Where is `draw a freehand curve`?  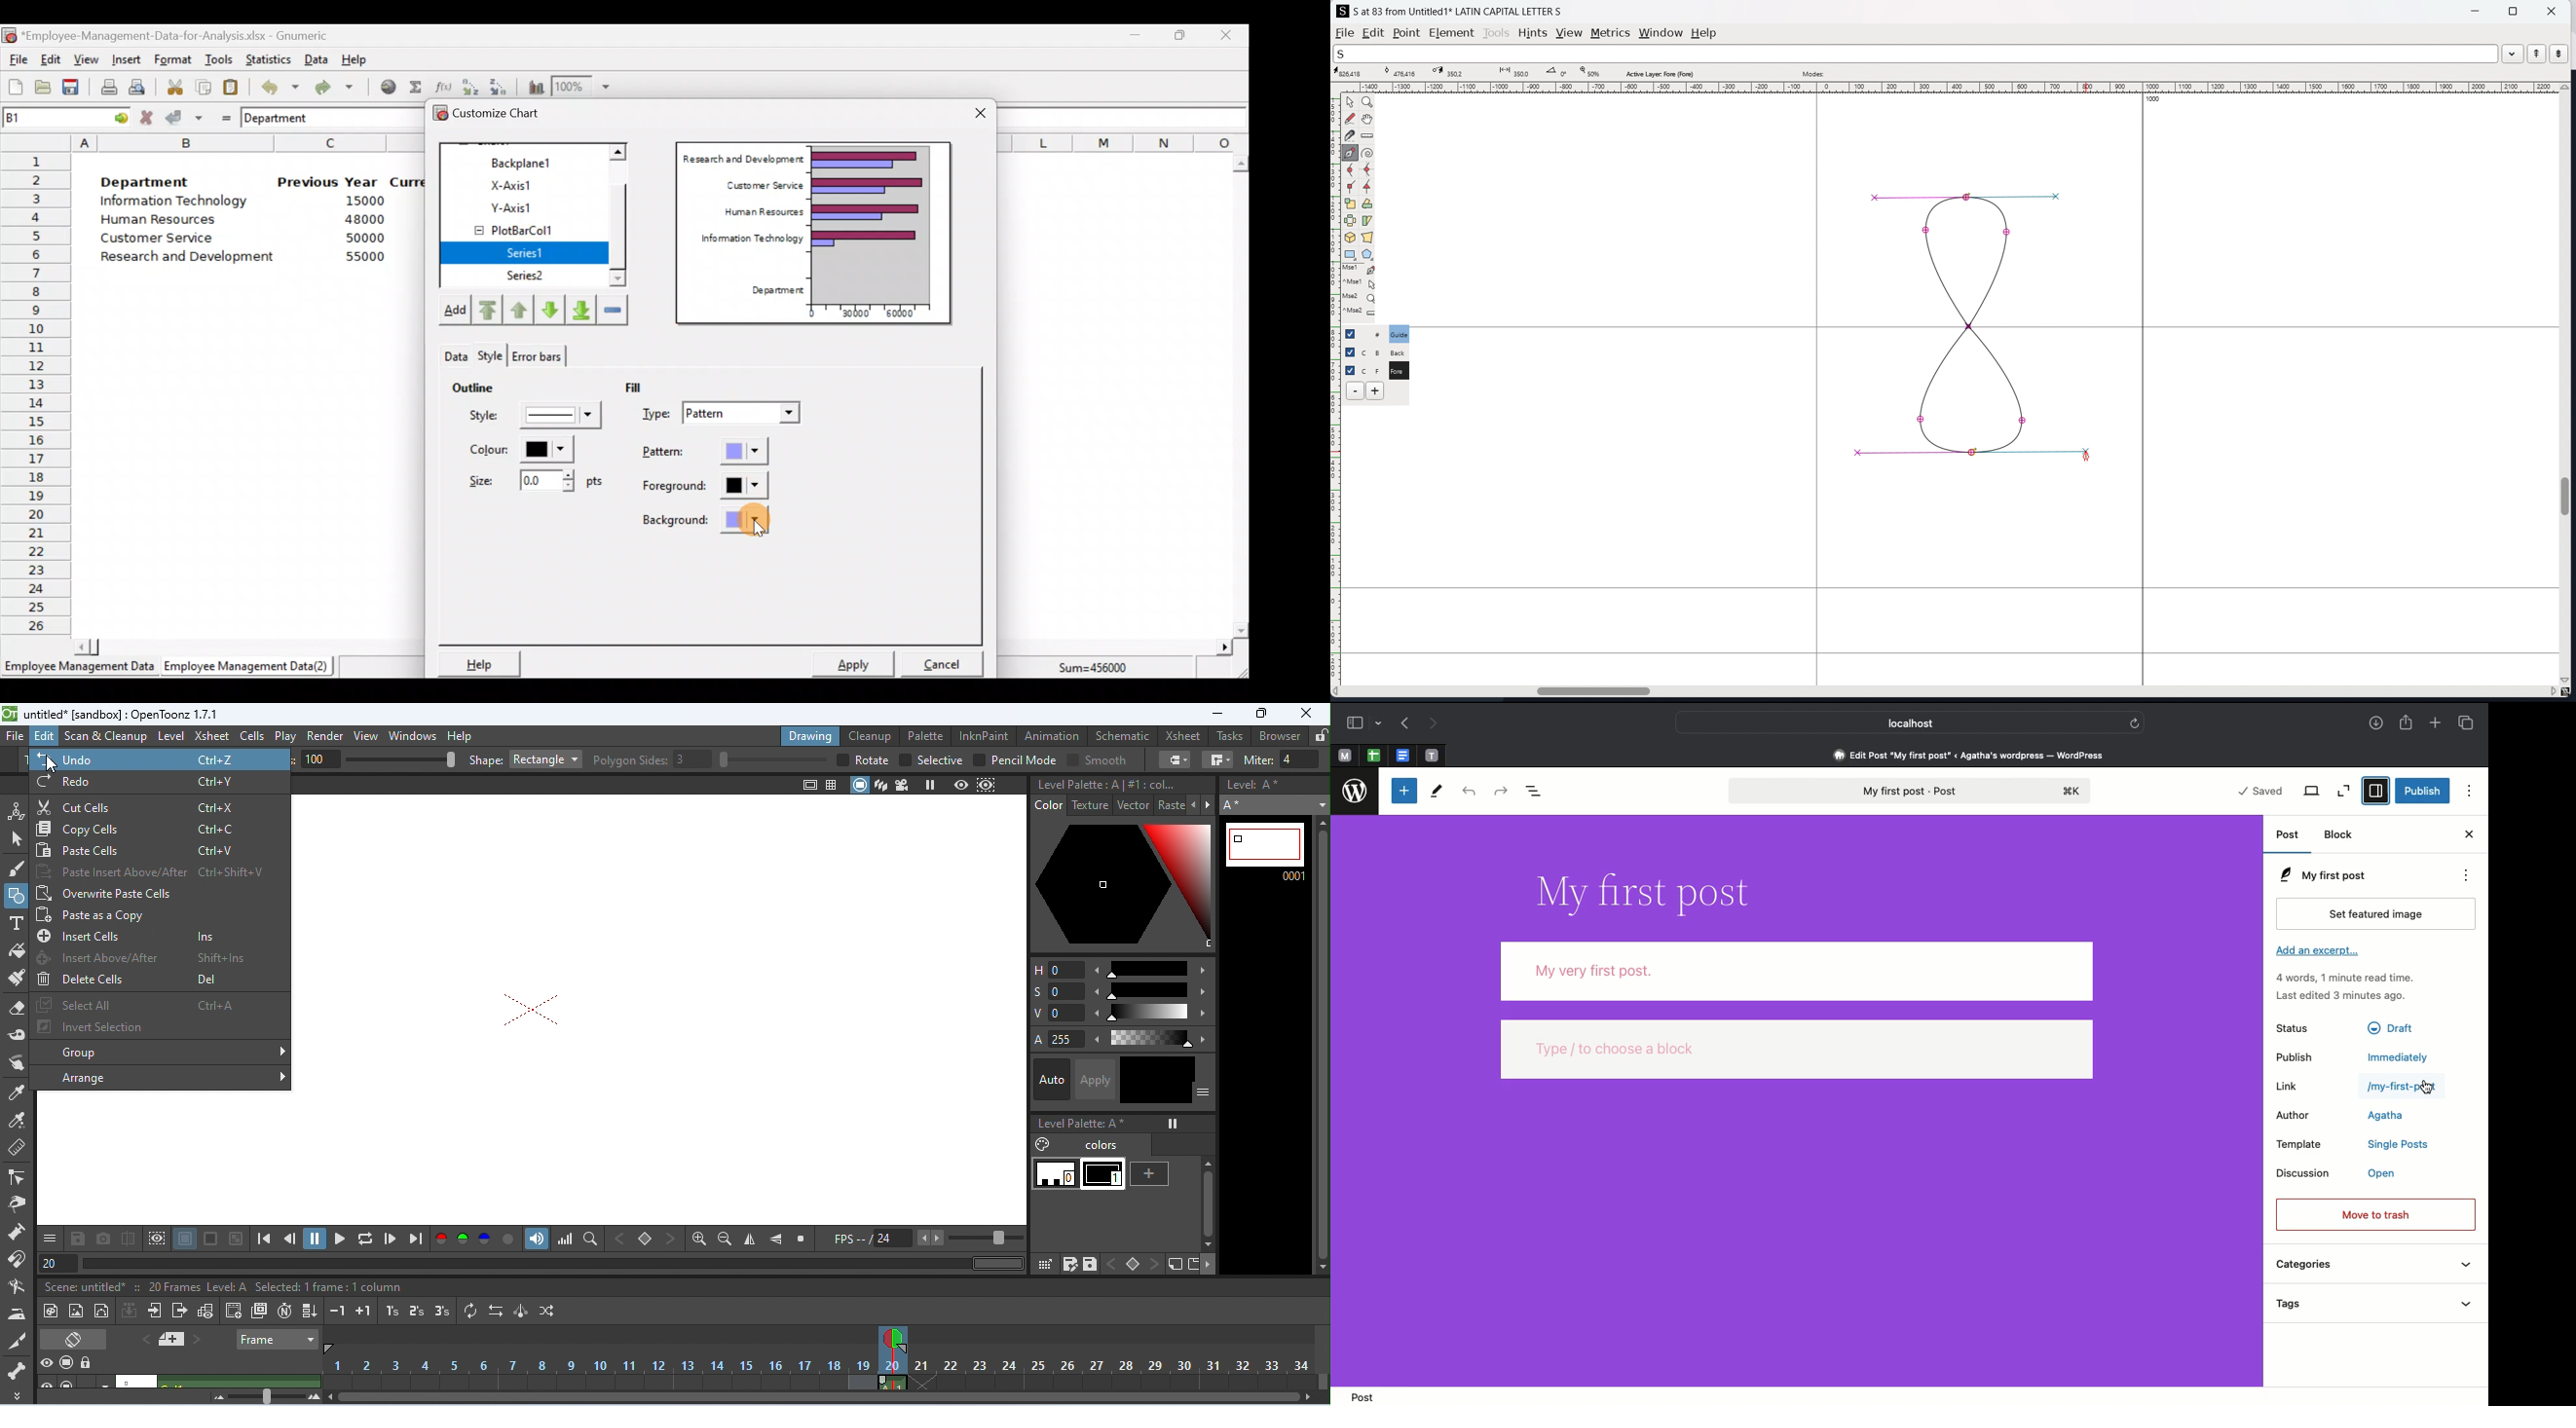
draw a freehand curve is located at coordinates (1350, 119).